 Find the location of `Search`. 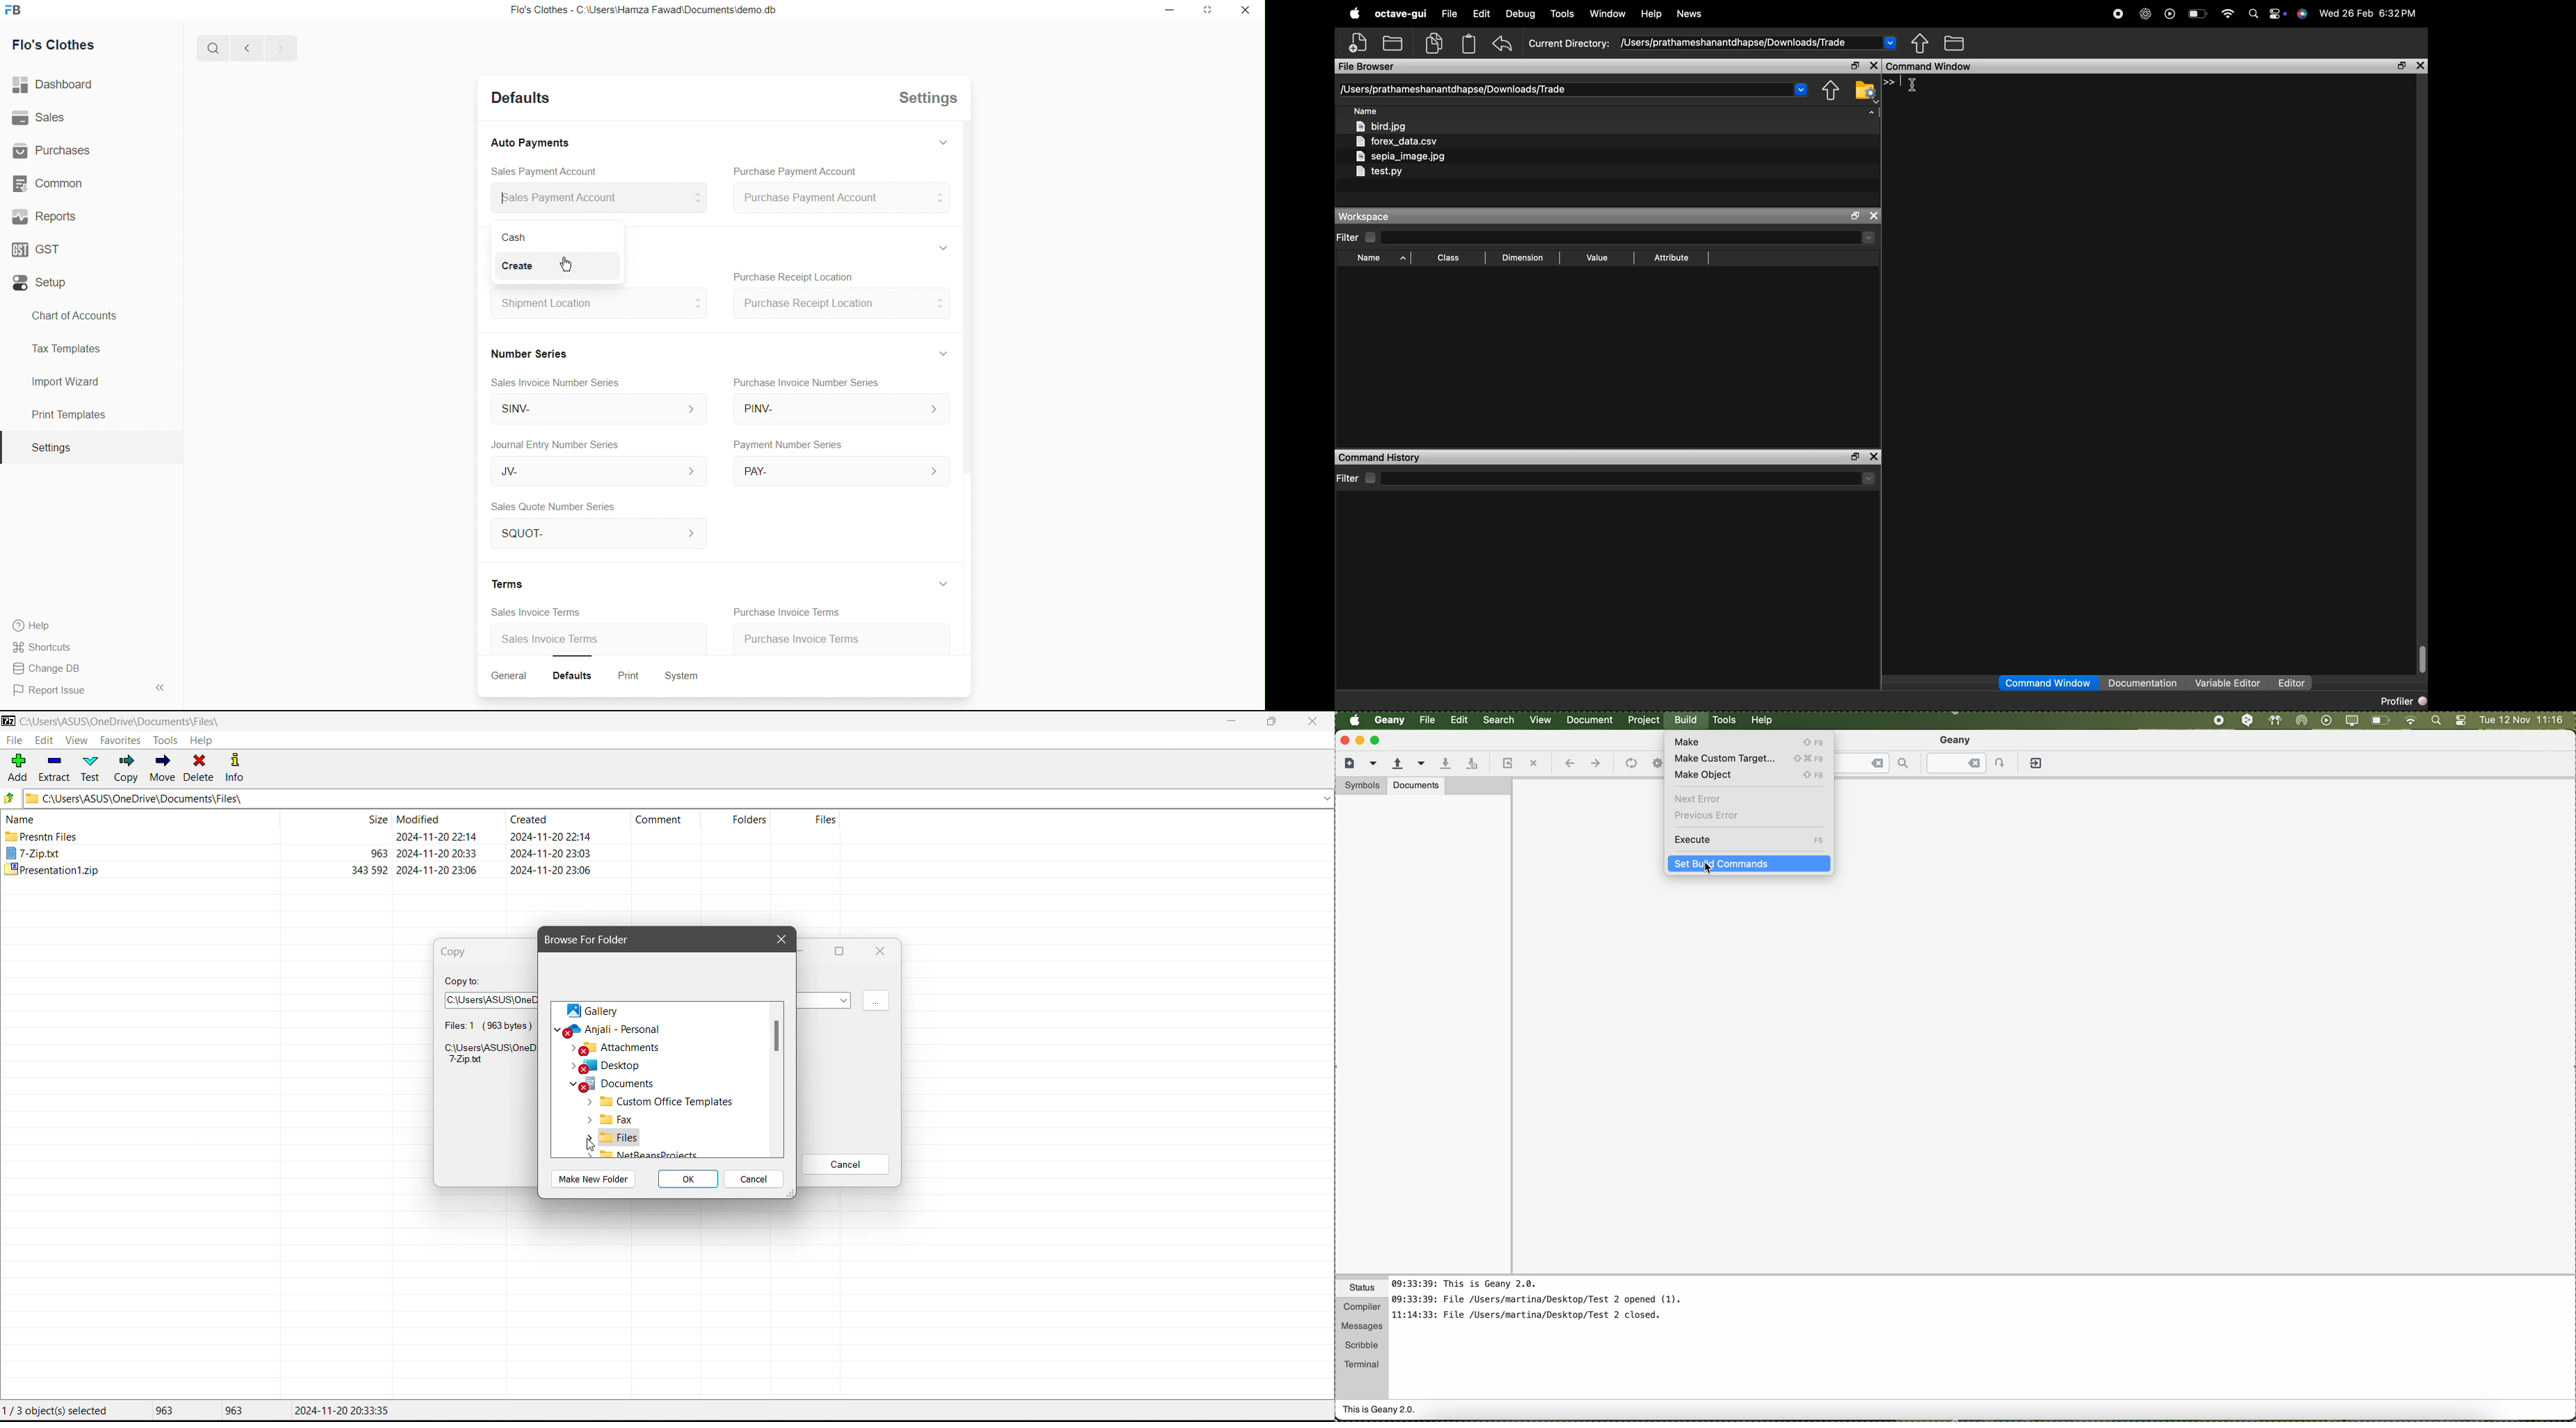

Search is located at coordinates (208, 48).